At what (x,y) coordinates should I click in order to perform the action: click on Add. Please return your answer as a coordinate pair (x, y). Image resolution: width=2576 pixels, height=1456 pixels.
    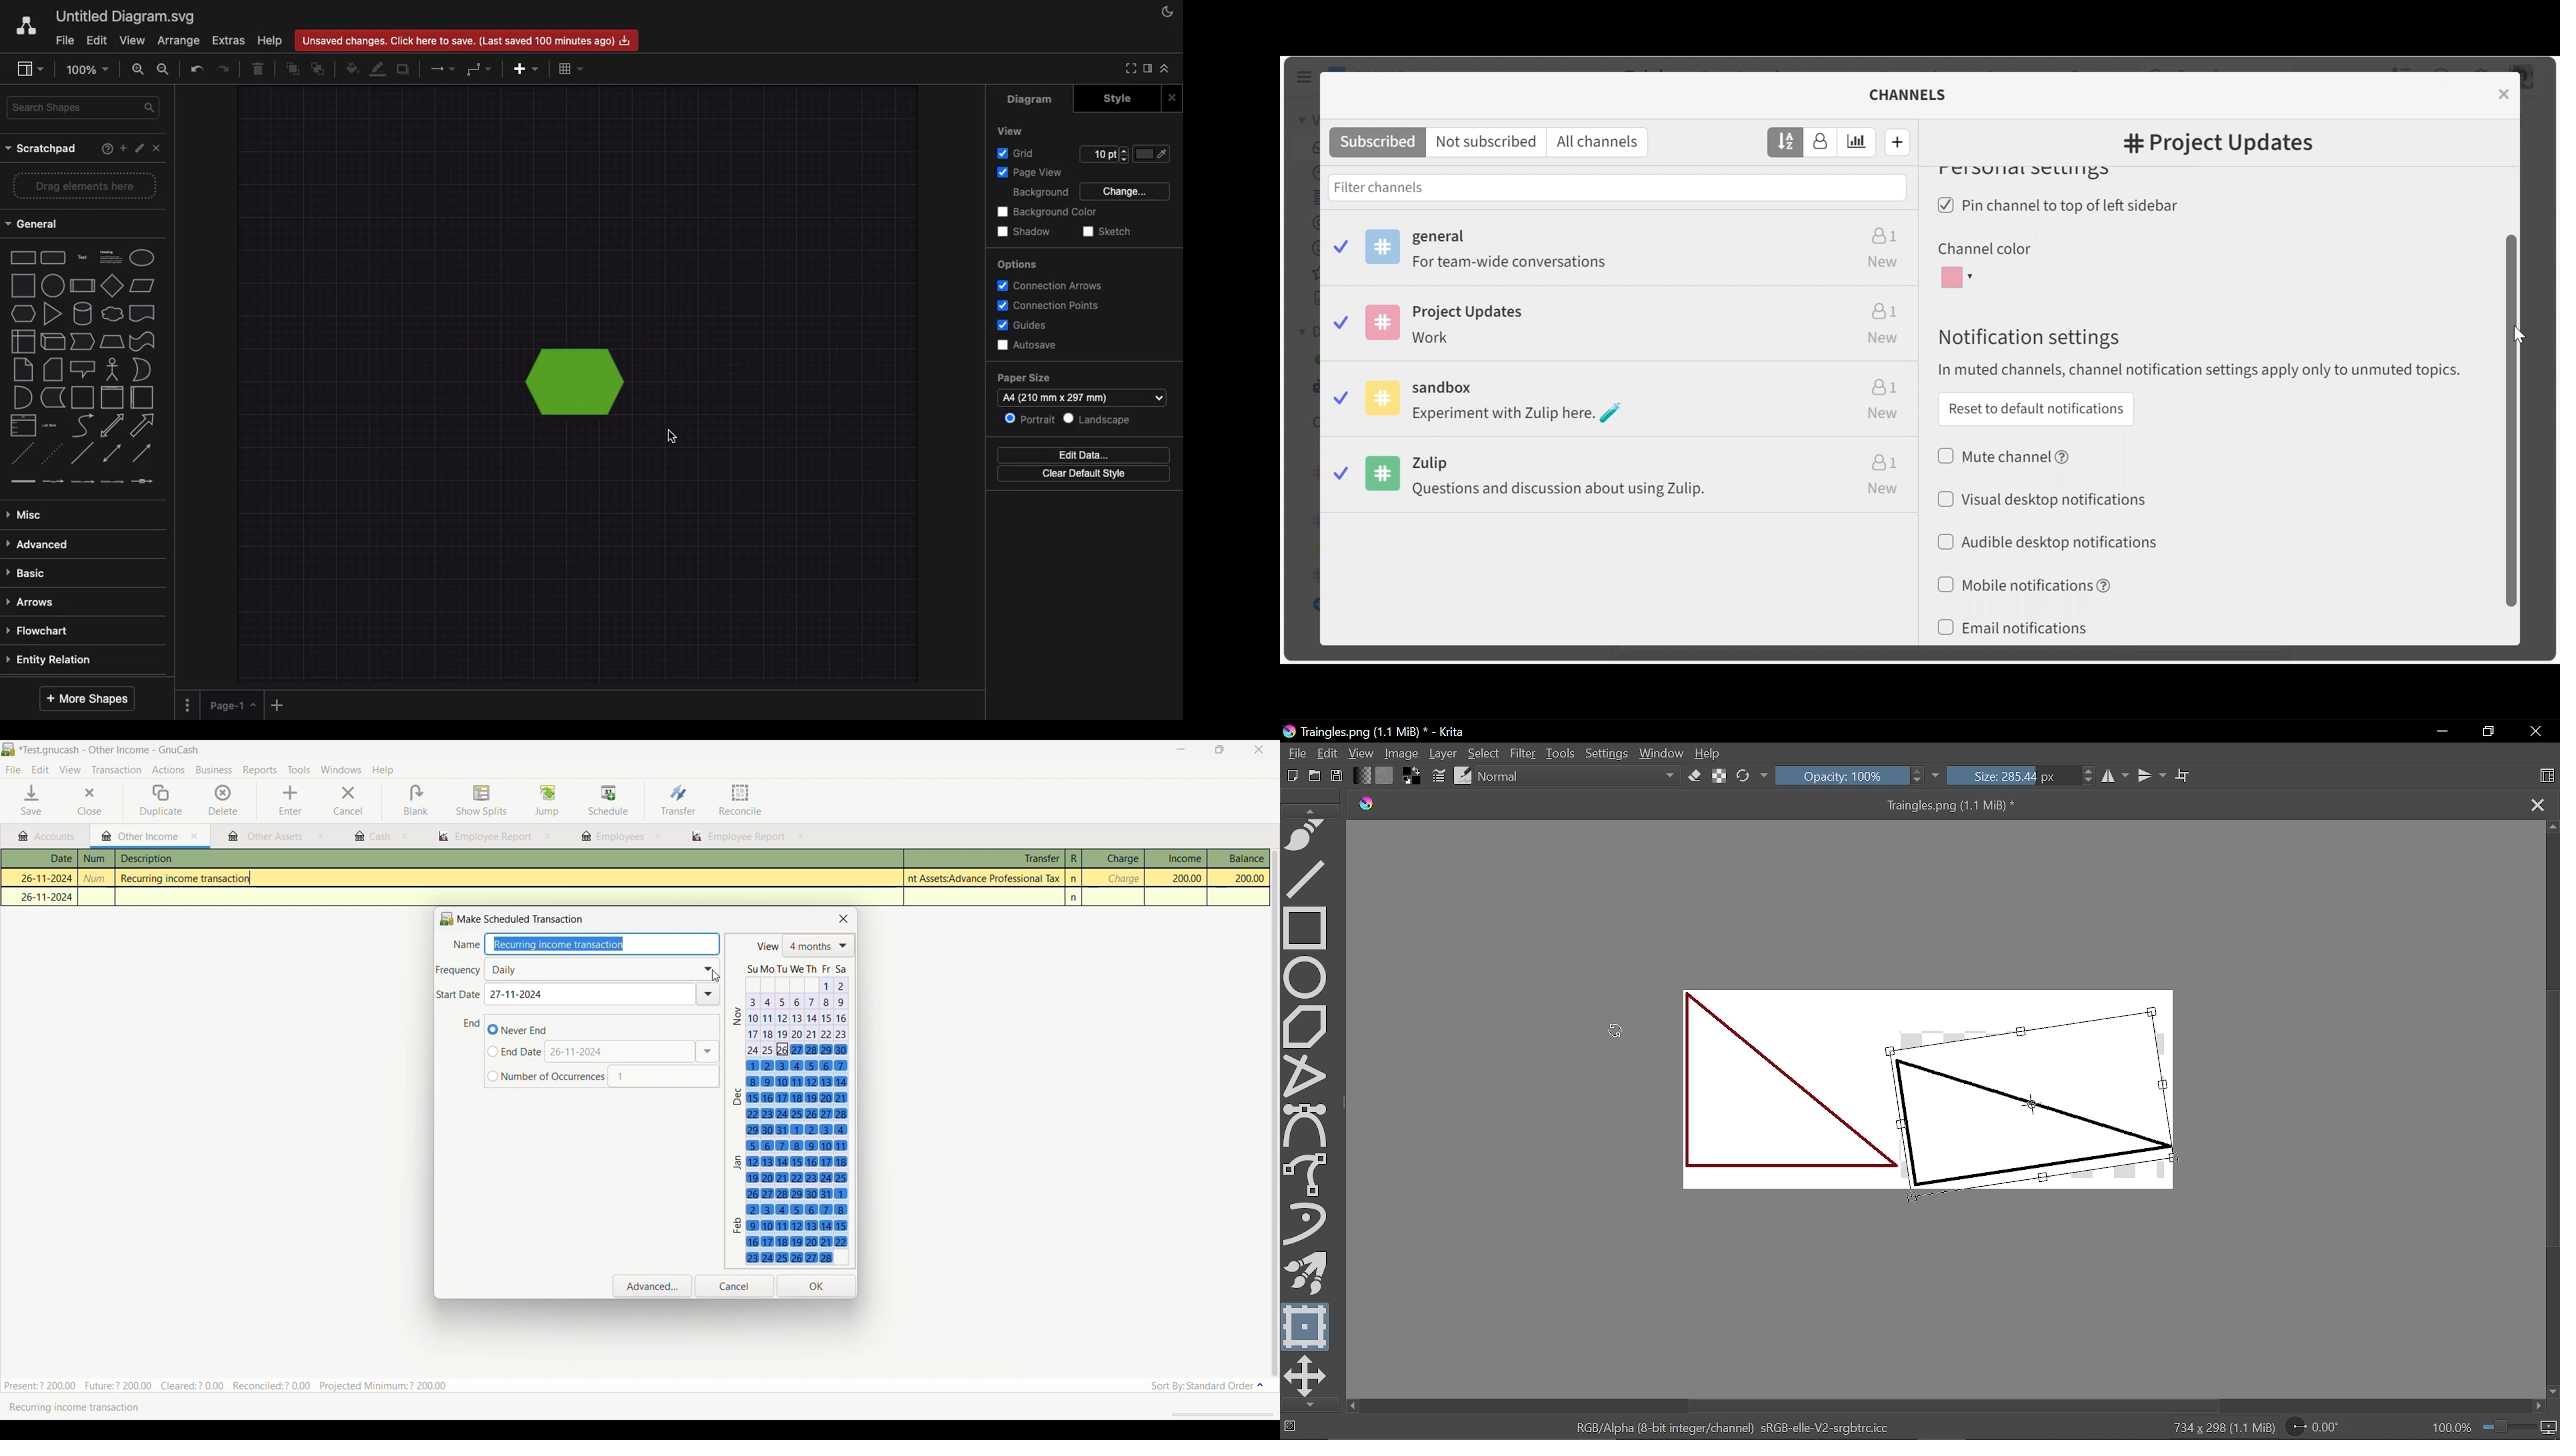
    Looking at the image, I should click on (528, 69).